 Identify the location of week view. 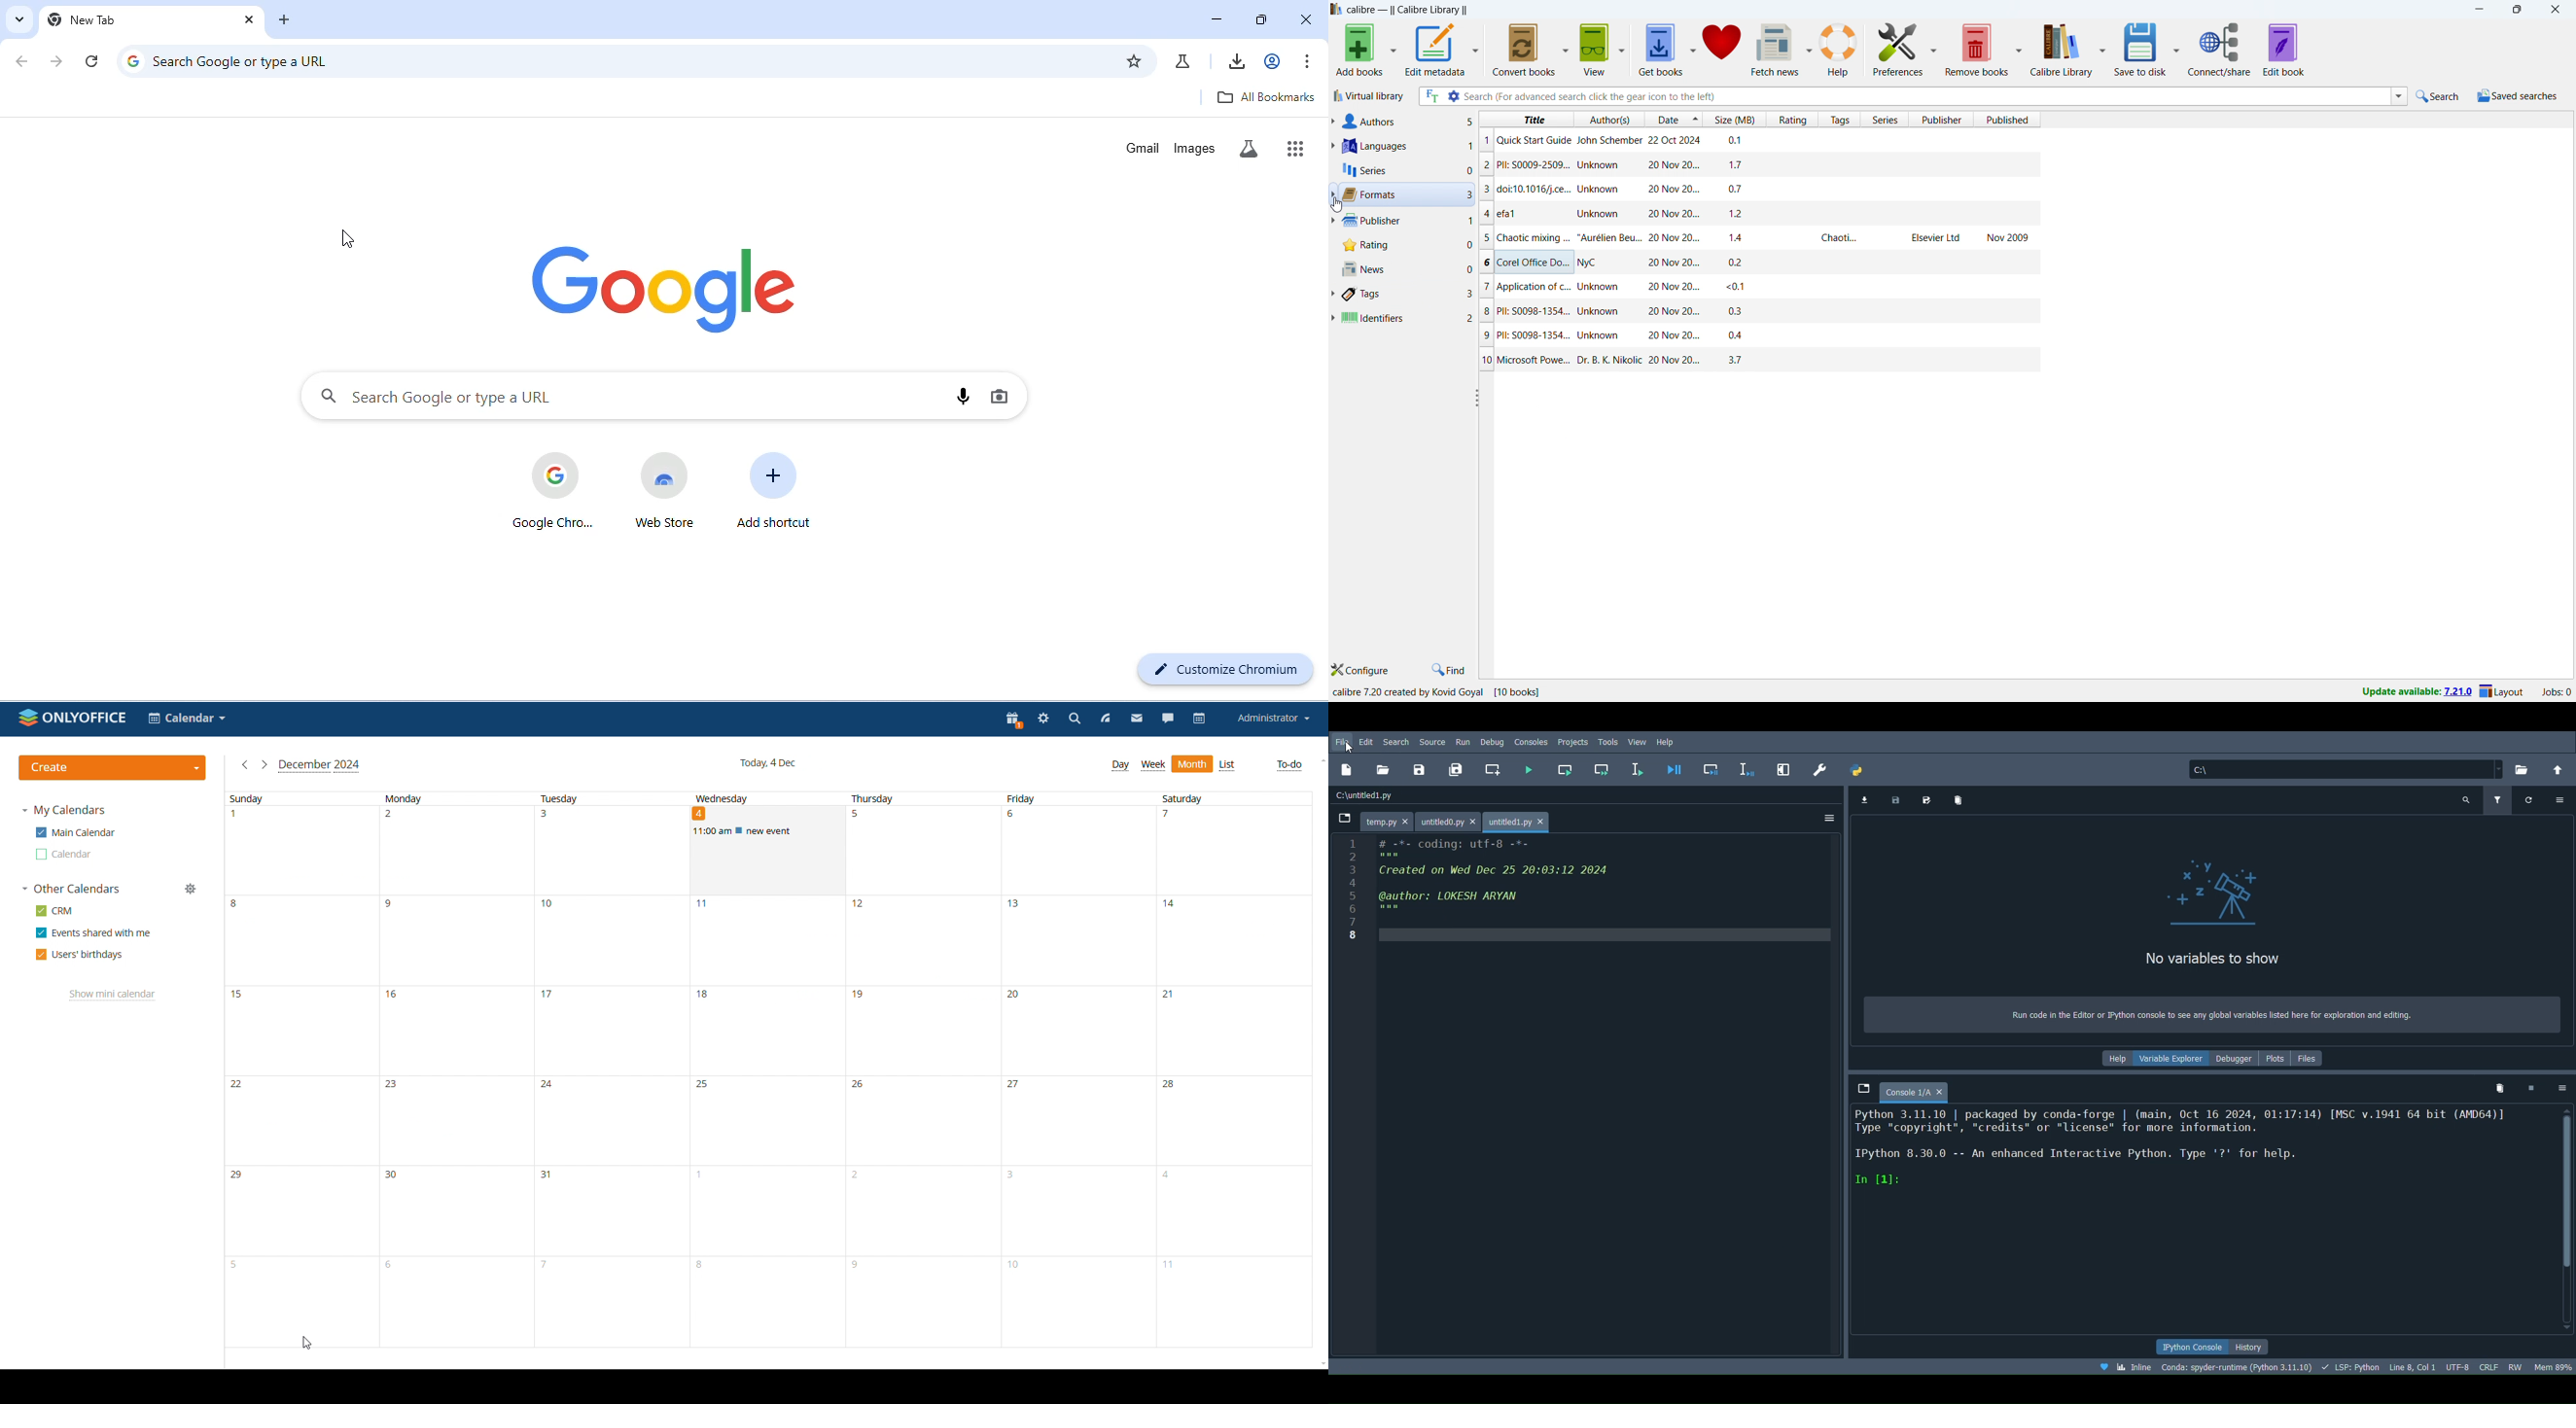
(1153, 766).